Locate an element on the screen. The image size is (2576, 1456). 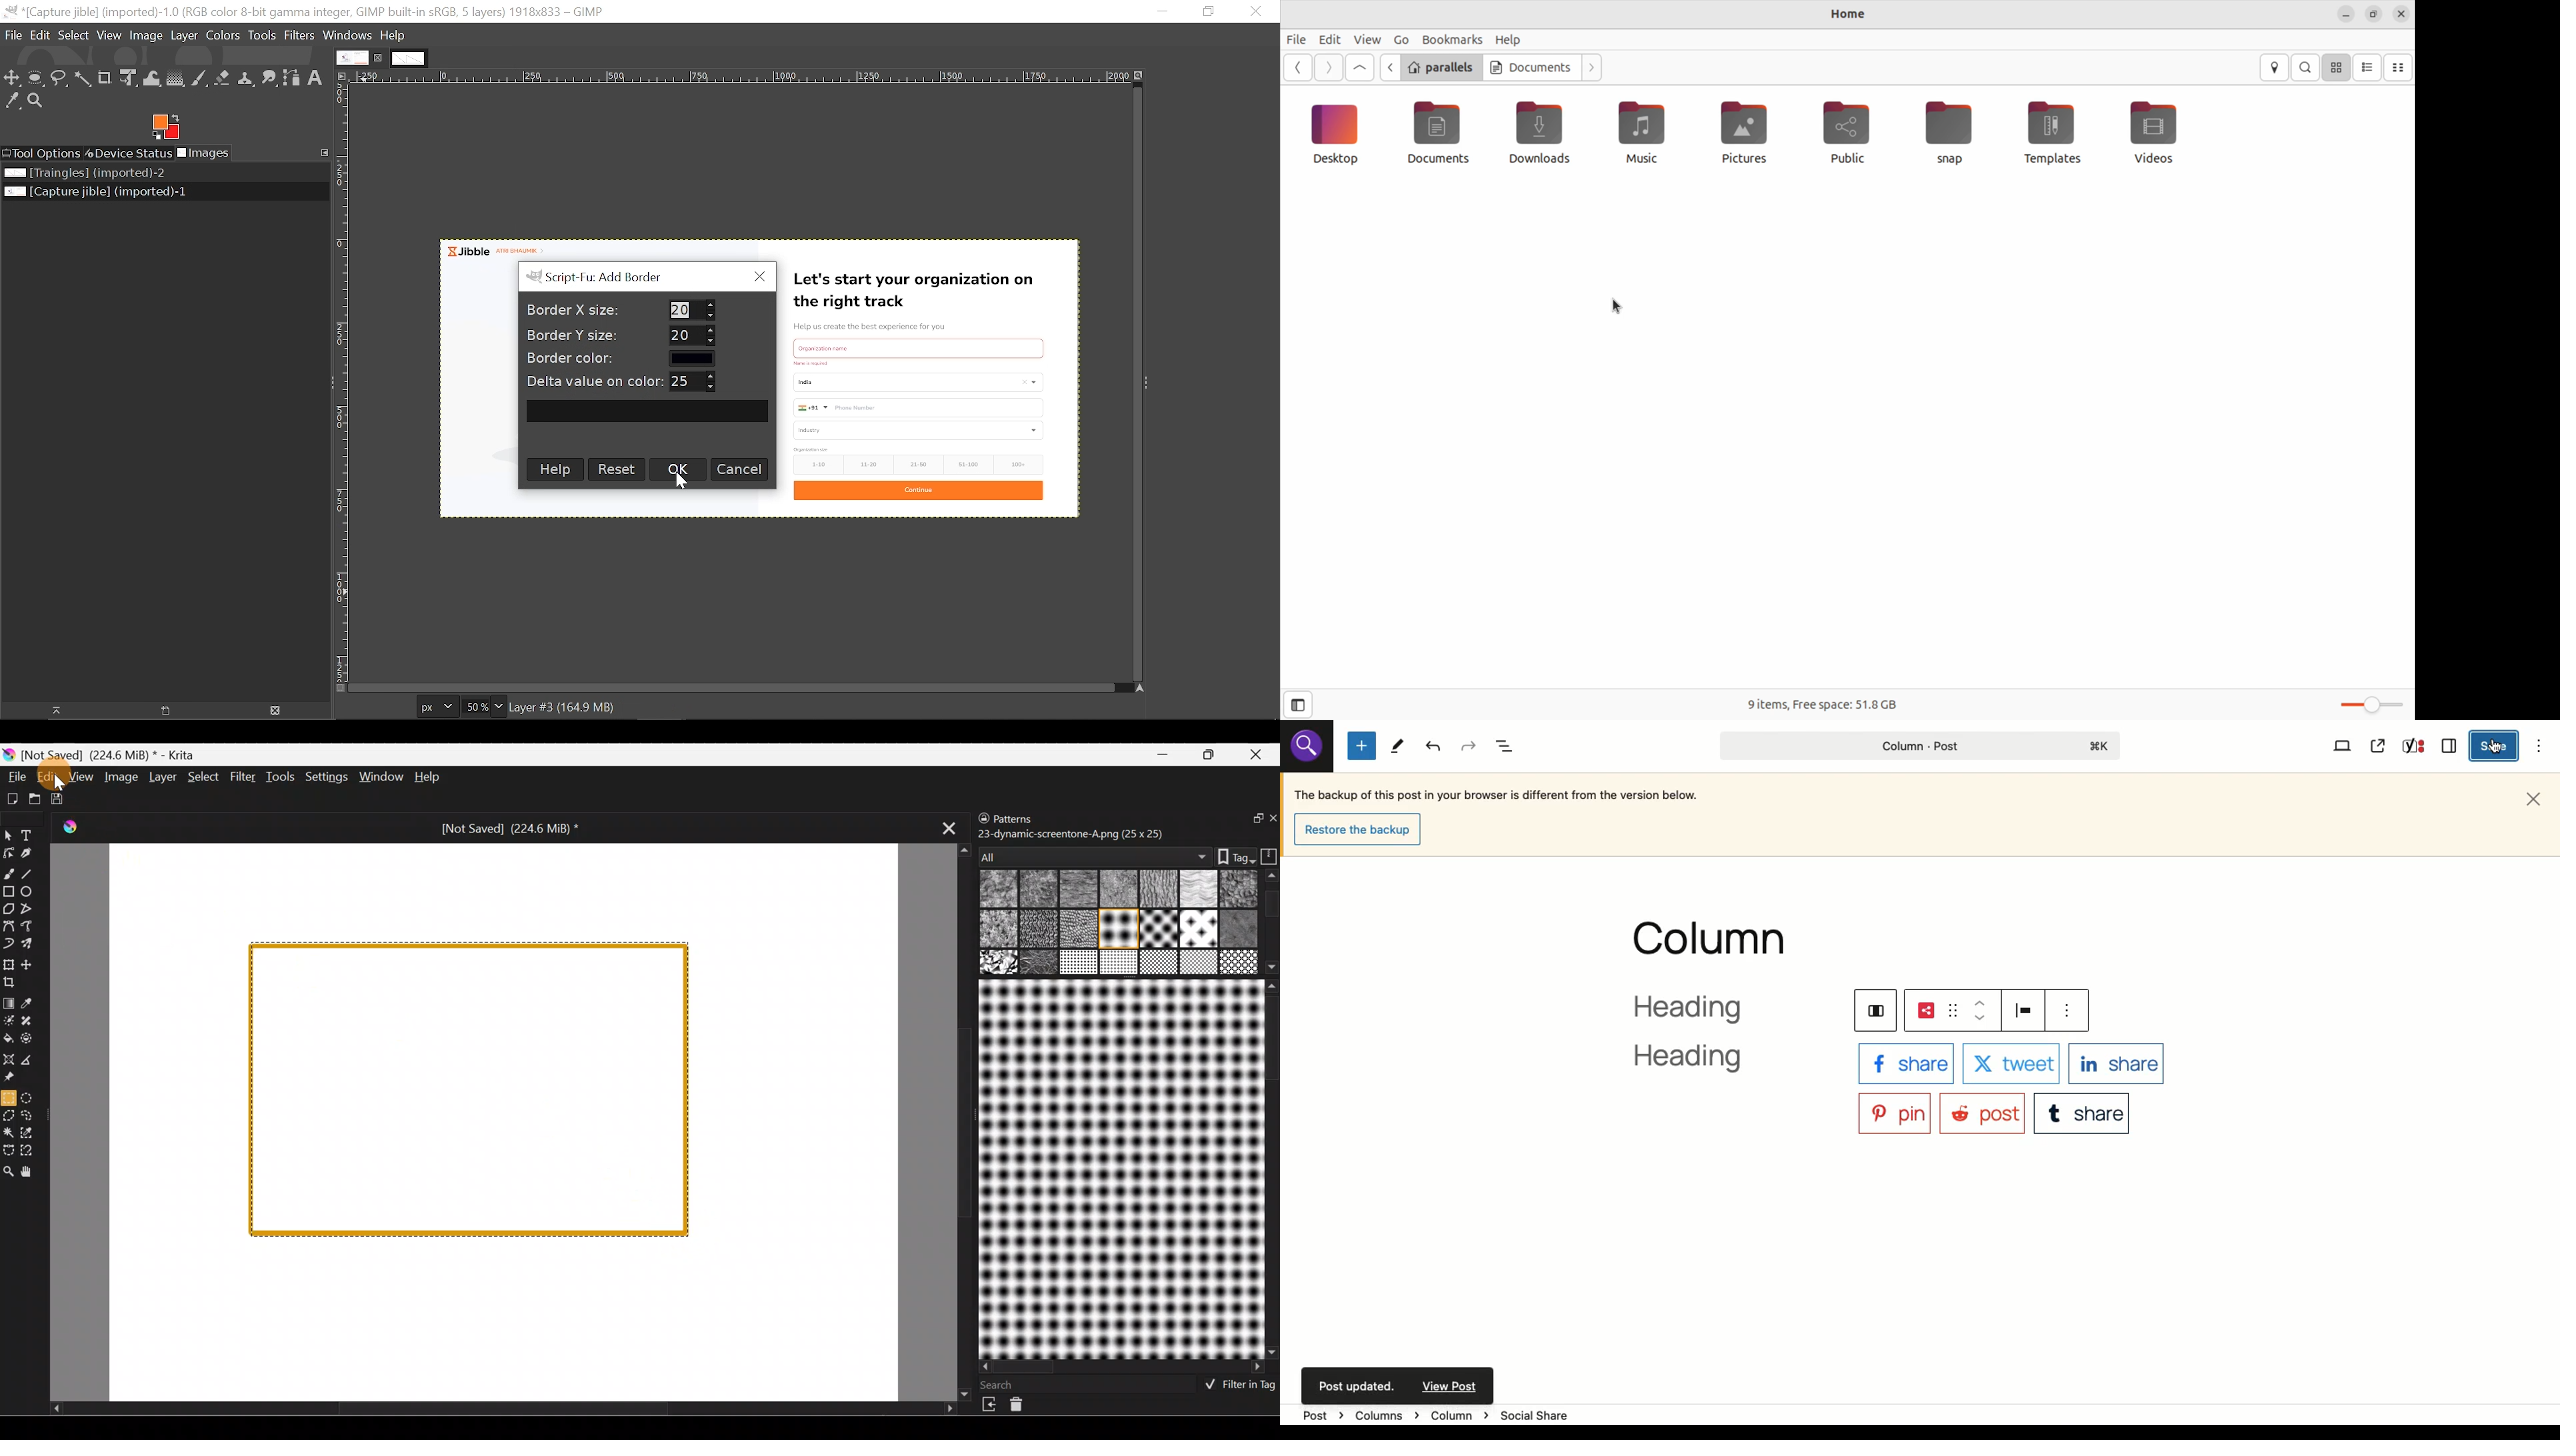
Filter in tag is located at coordinates (1237, 1386).